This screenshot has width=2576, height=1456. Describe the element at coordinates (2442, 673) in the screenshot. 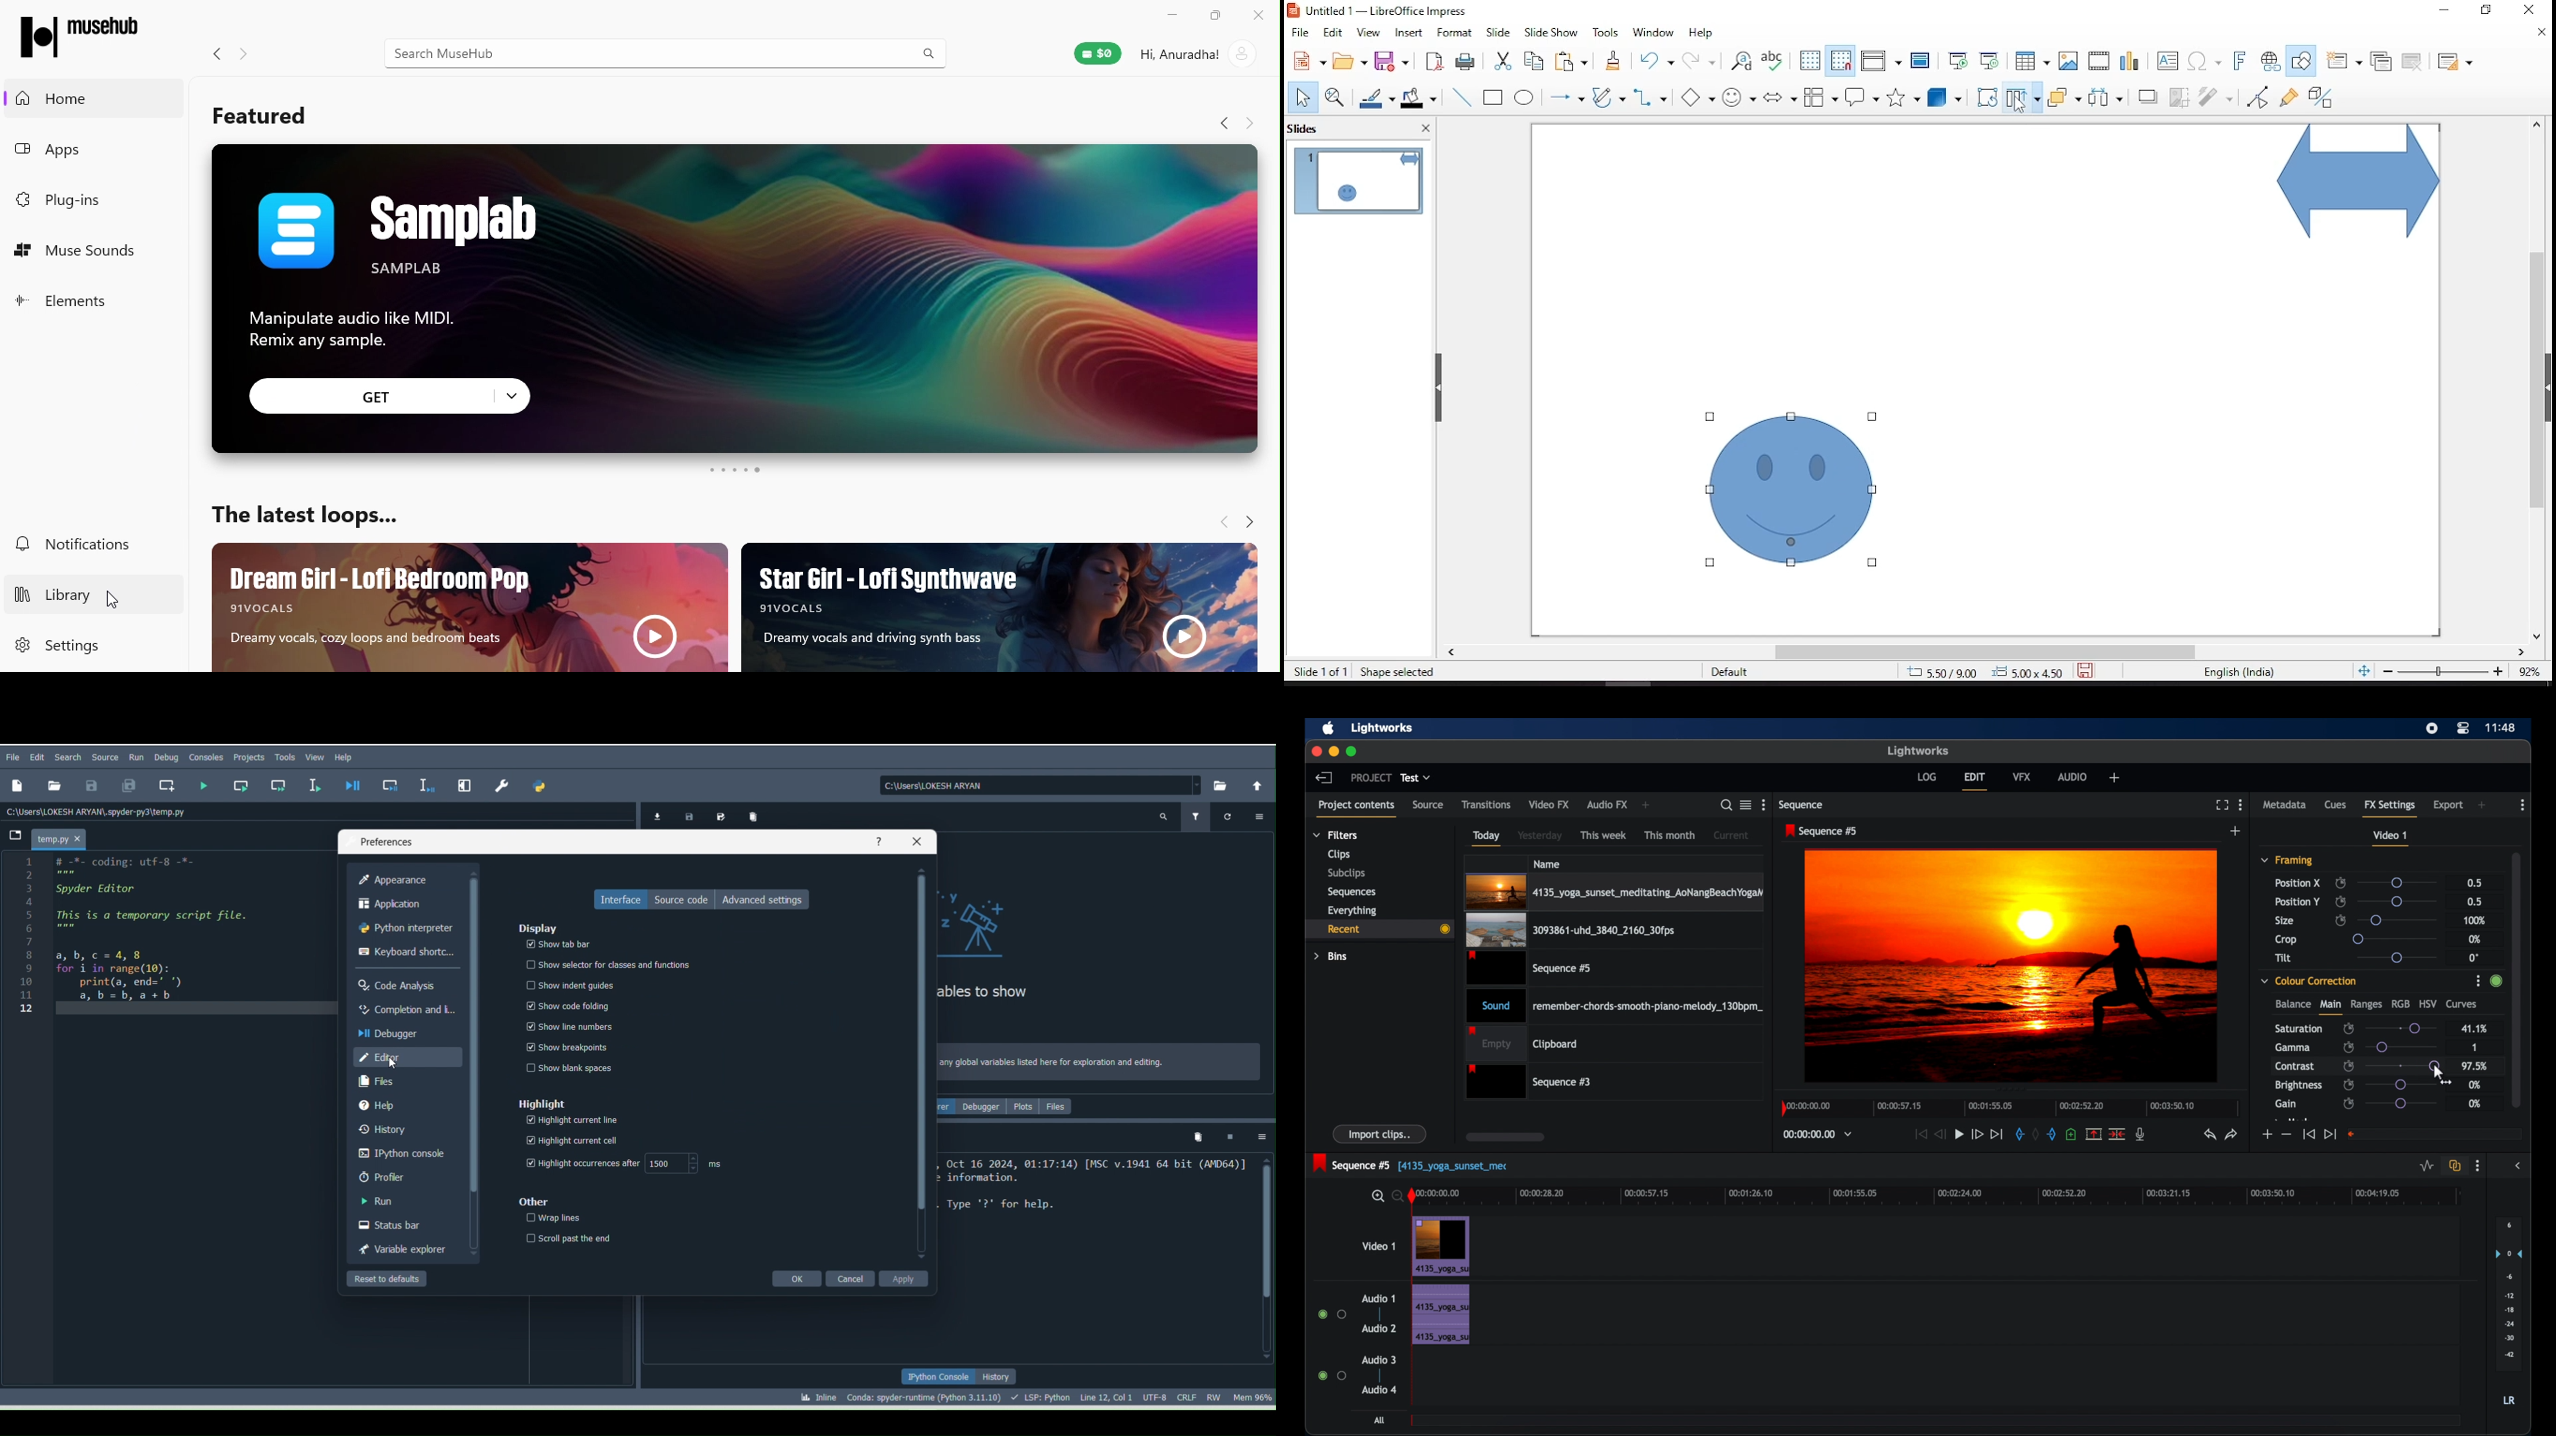

I see `zoom slider` at that location.